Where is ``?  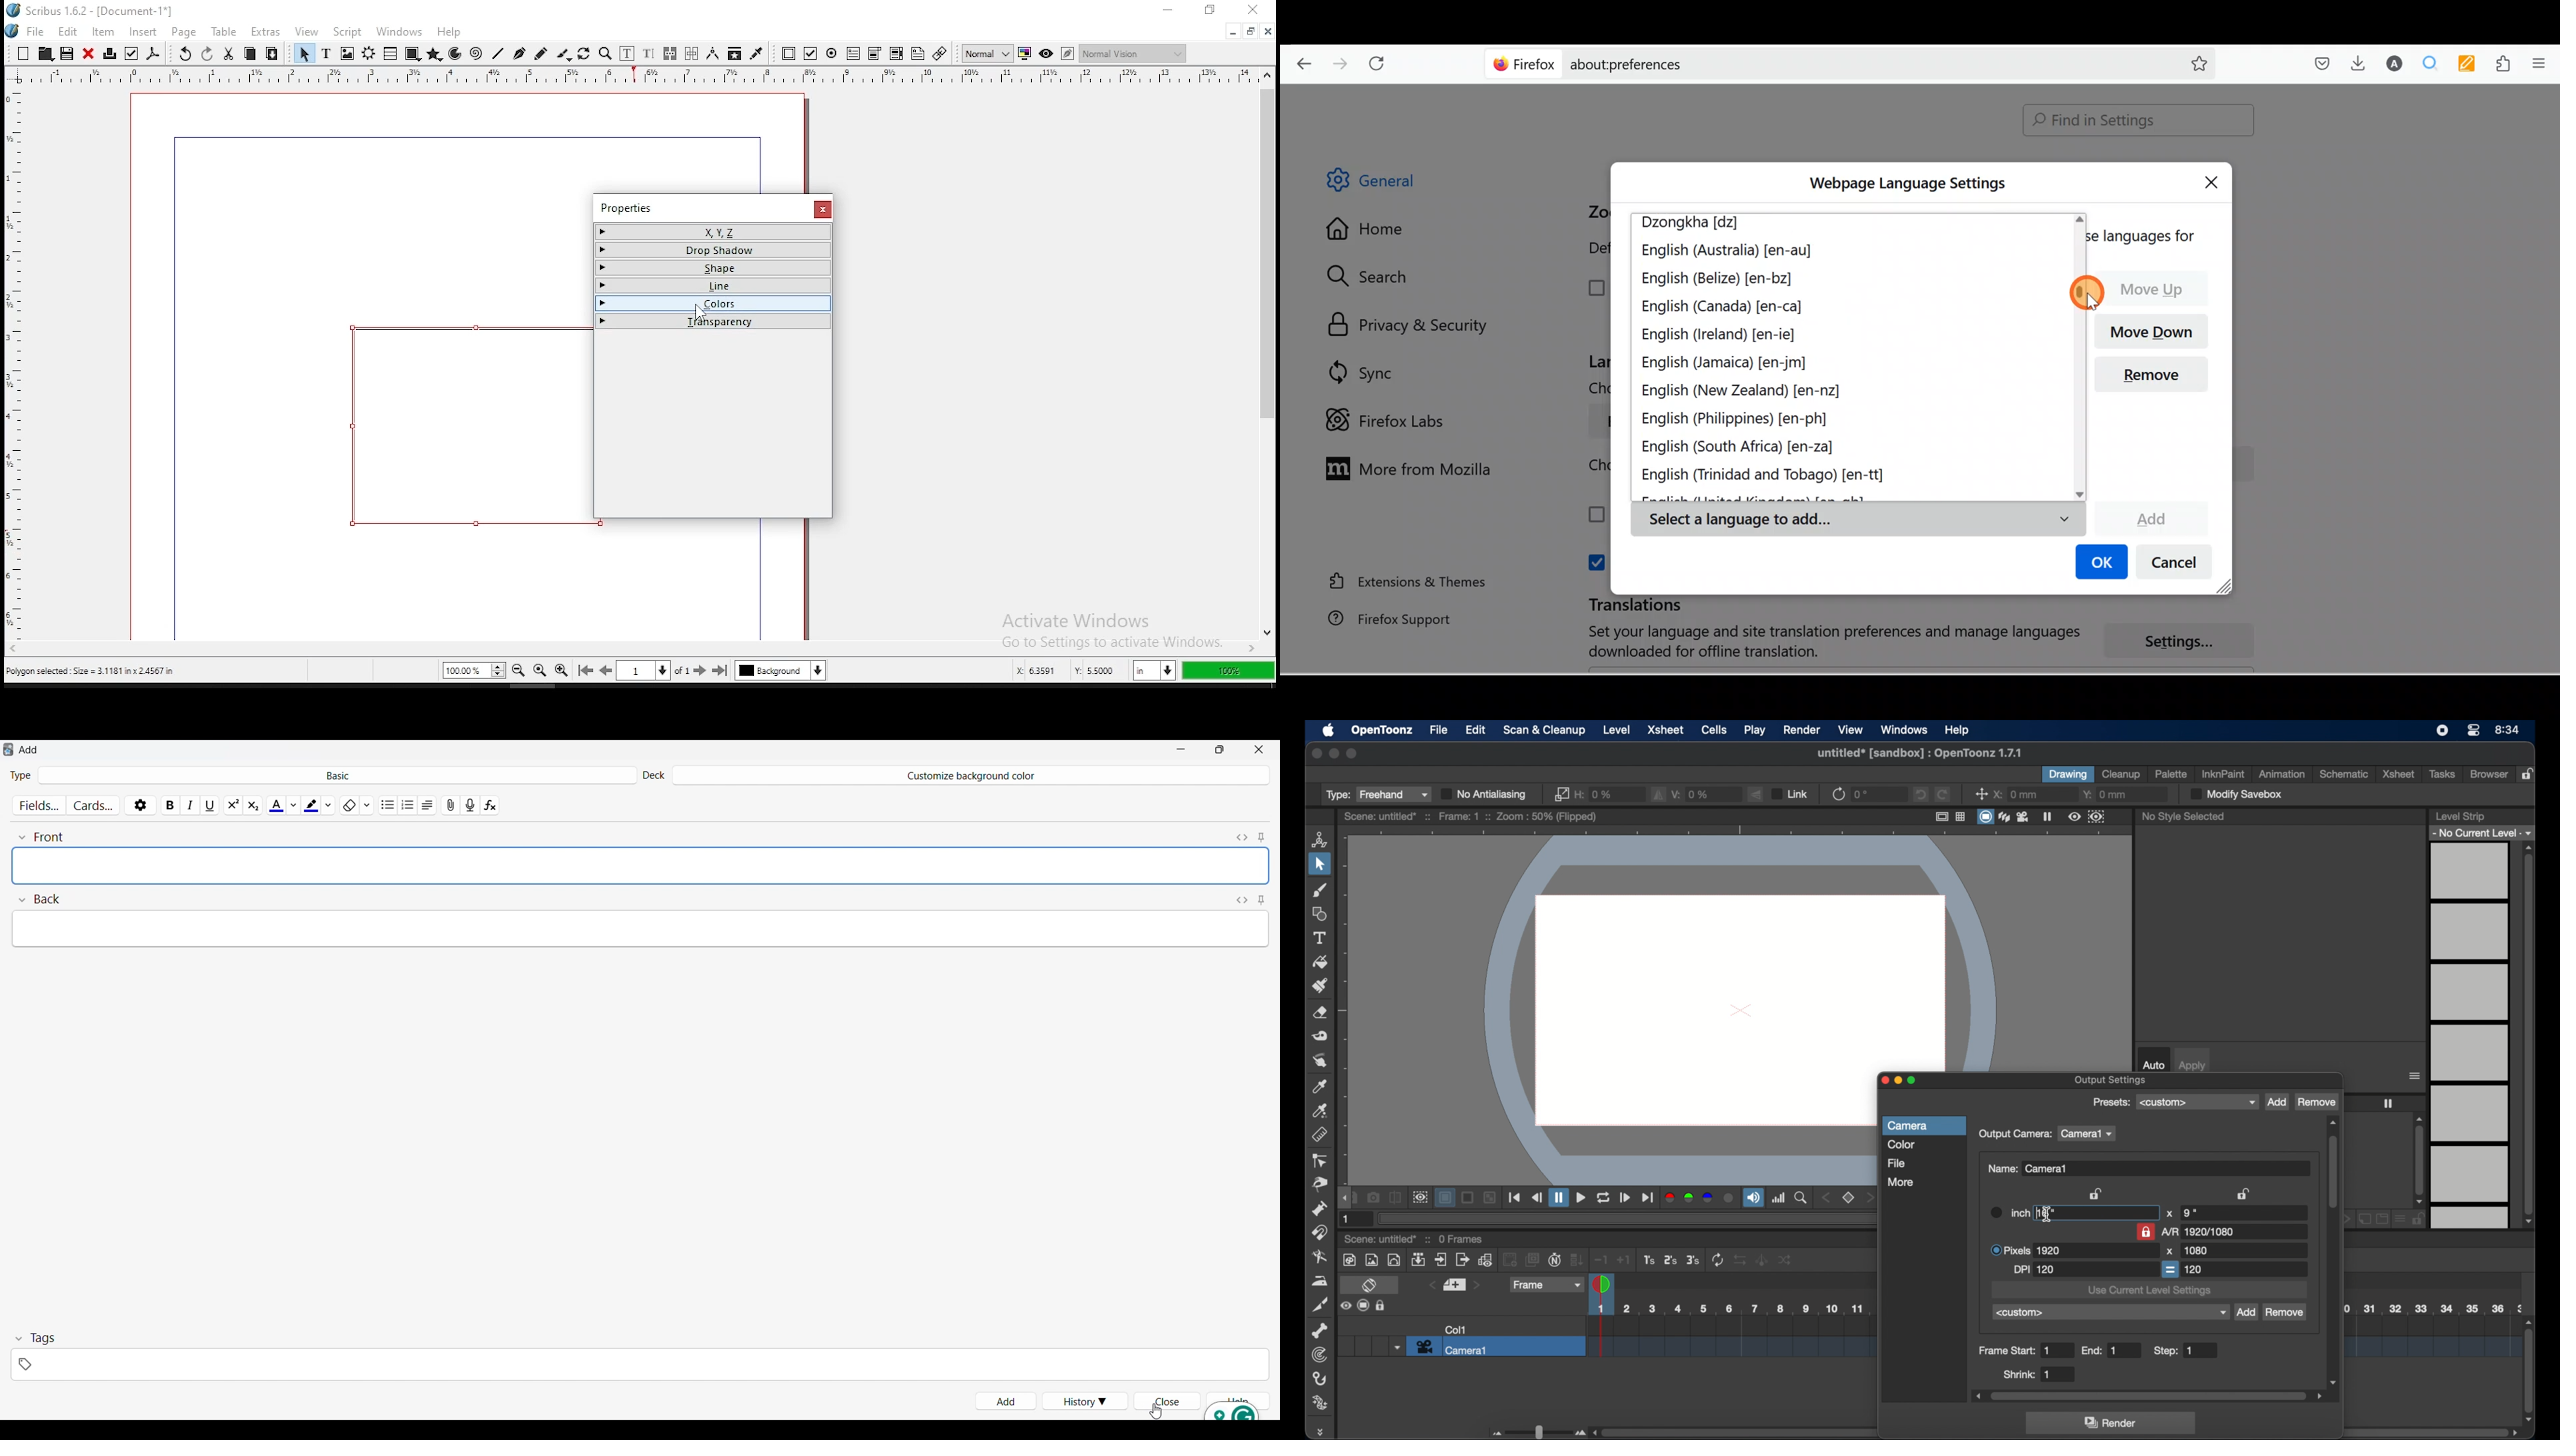
 is located at coordinates (1363, 1305).